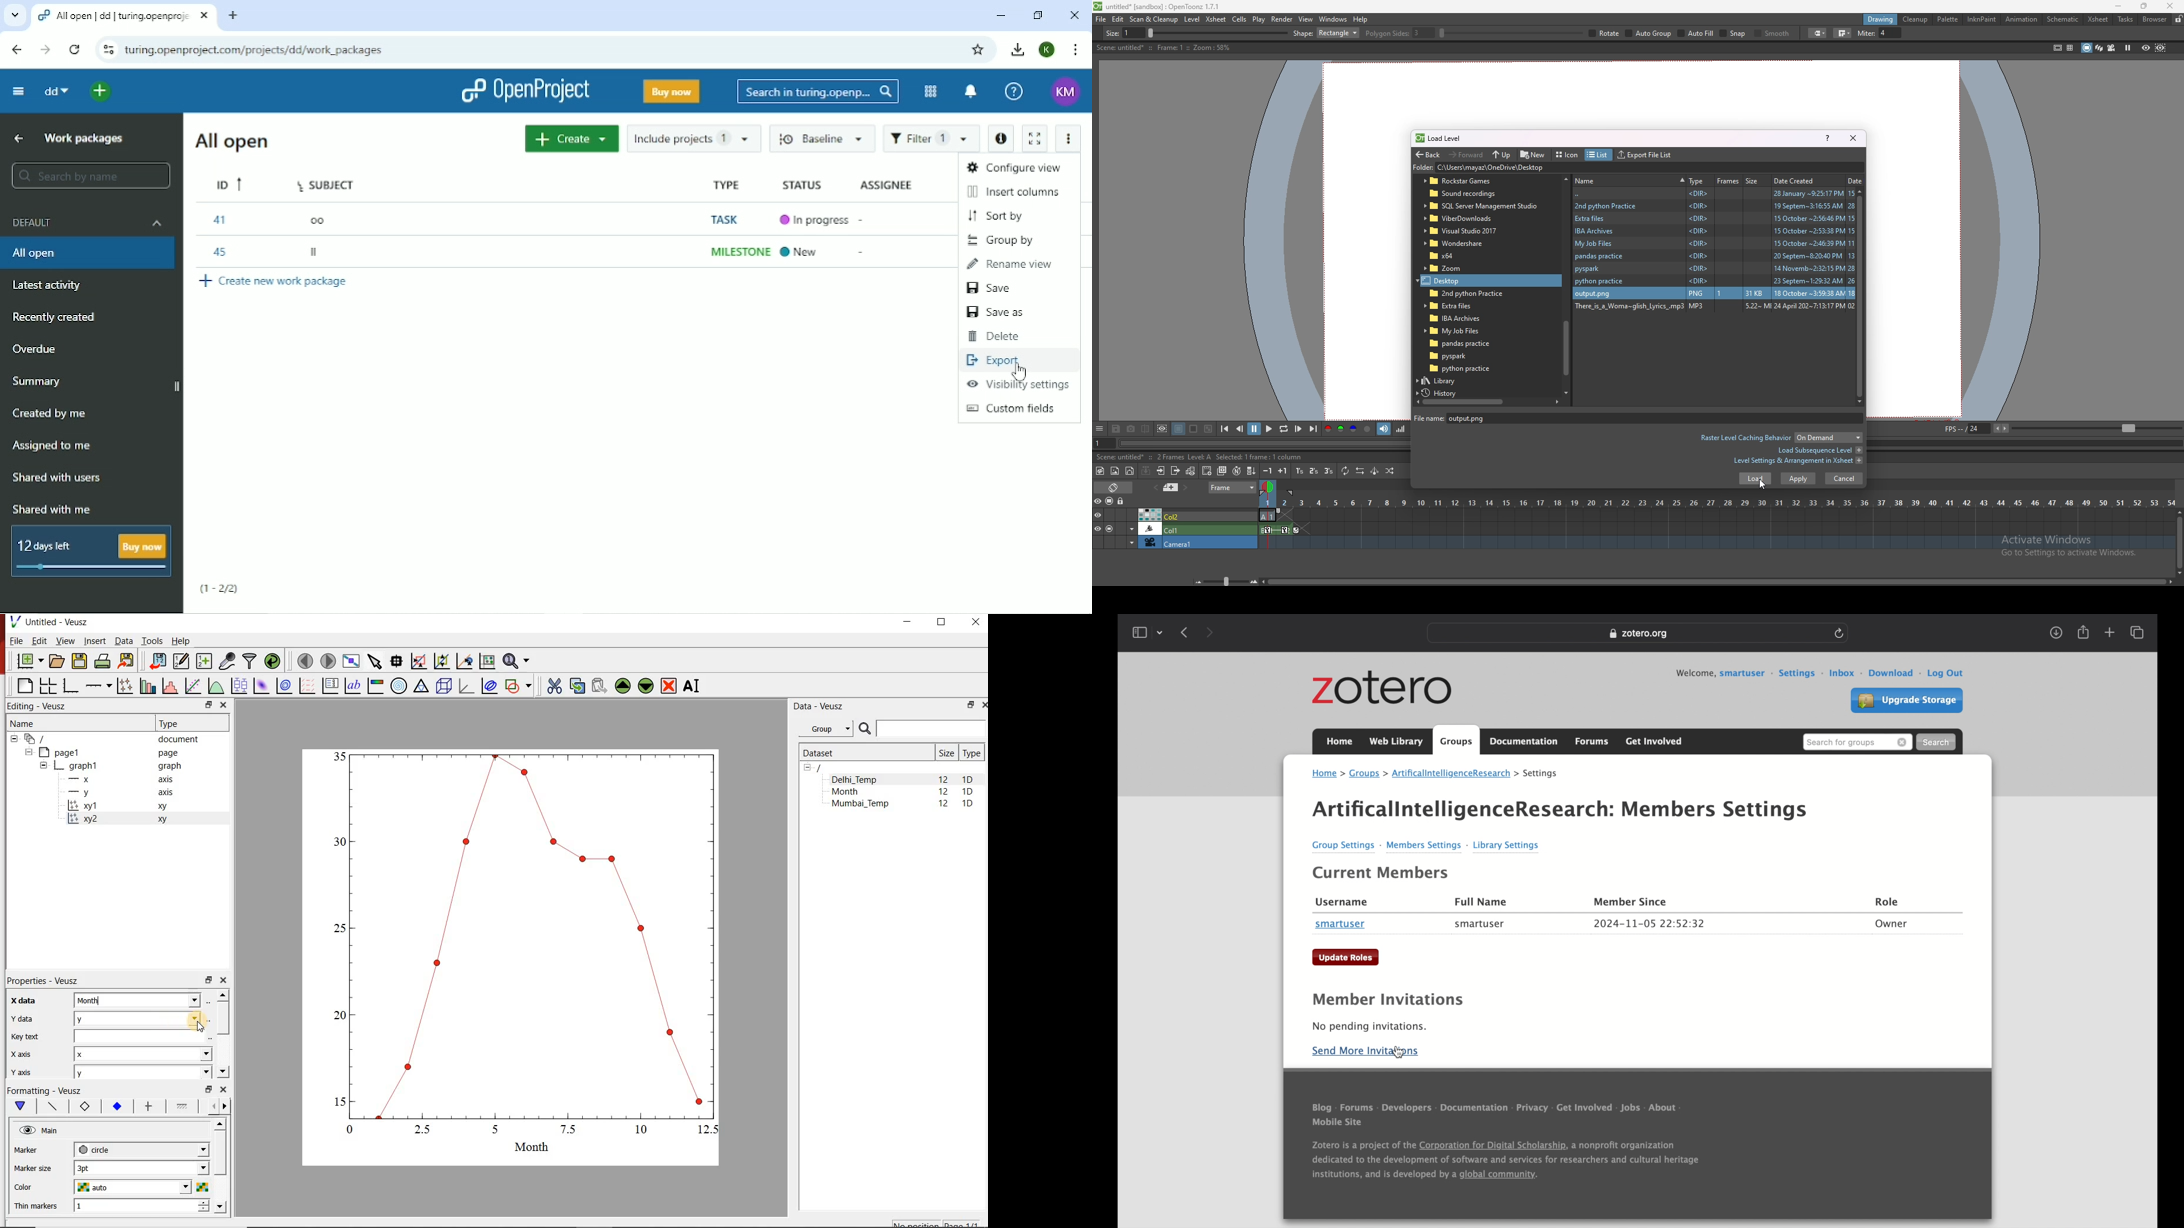 The height and width of the screenshot is (1232, 2184). What do you see at coordinates (328, 183) in the screenshot?
I see `Subject` at bounding box center [328, 183].